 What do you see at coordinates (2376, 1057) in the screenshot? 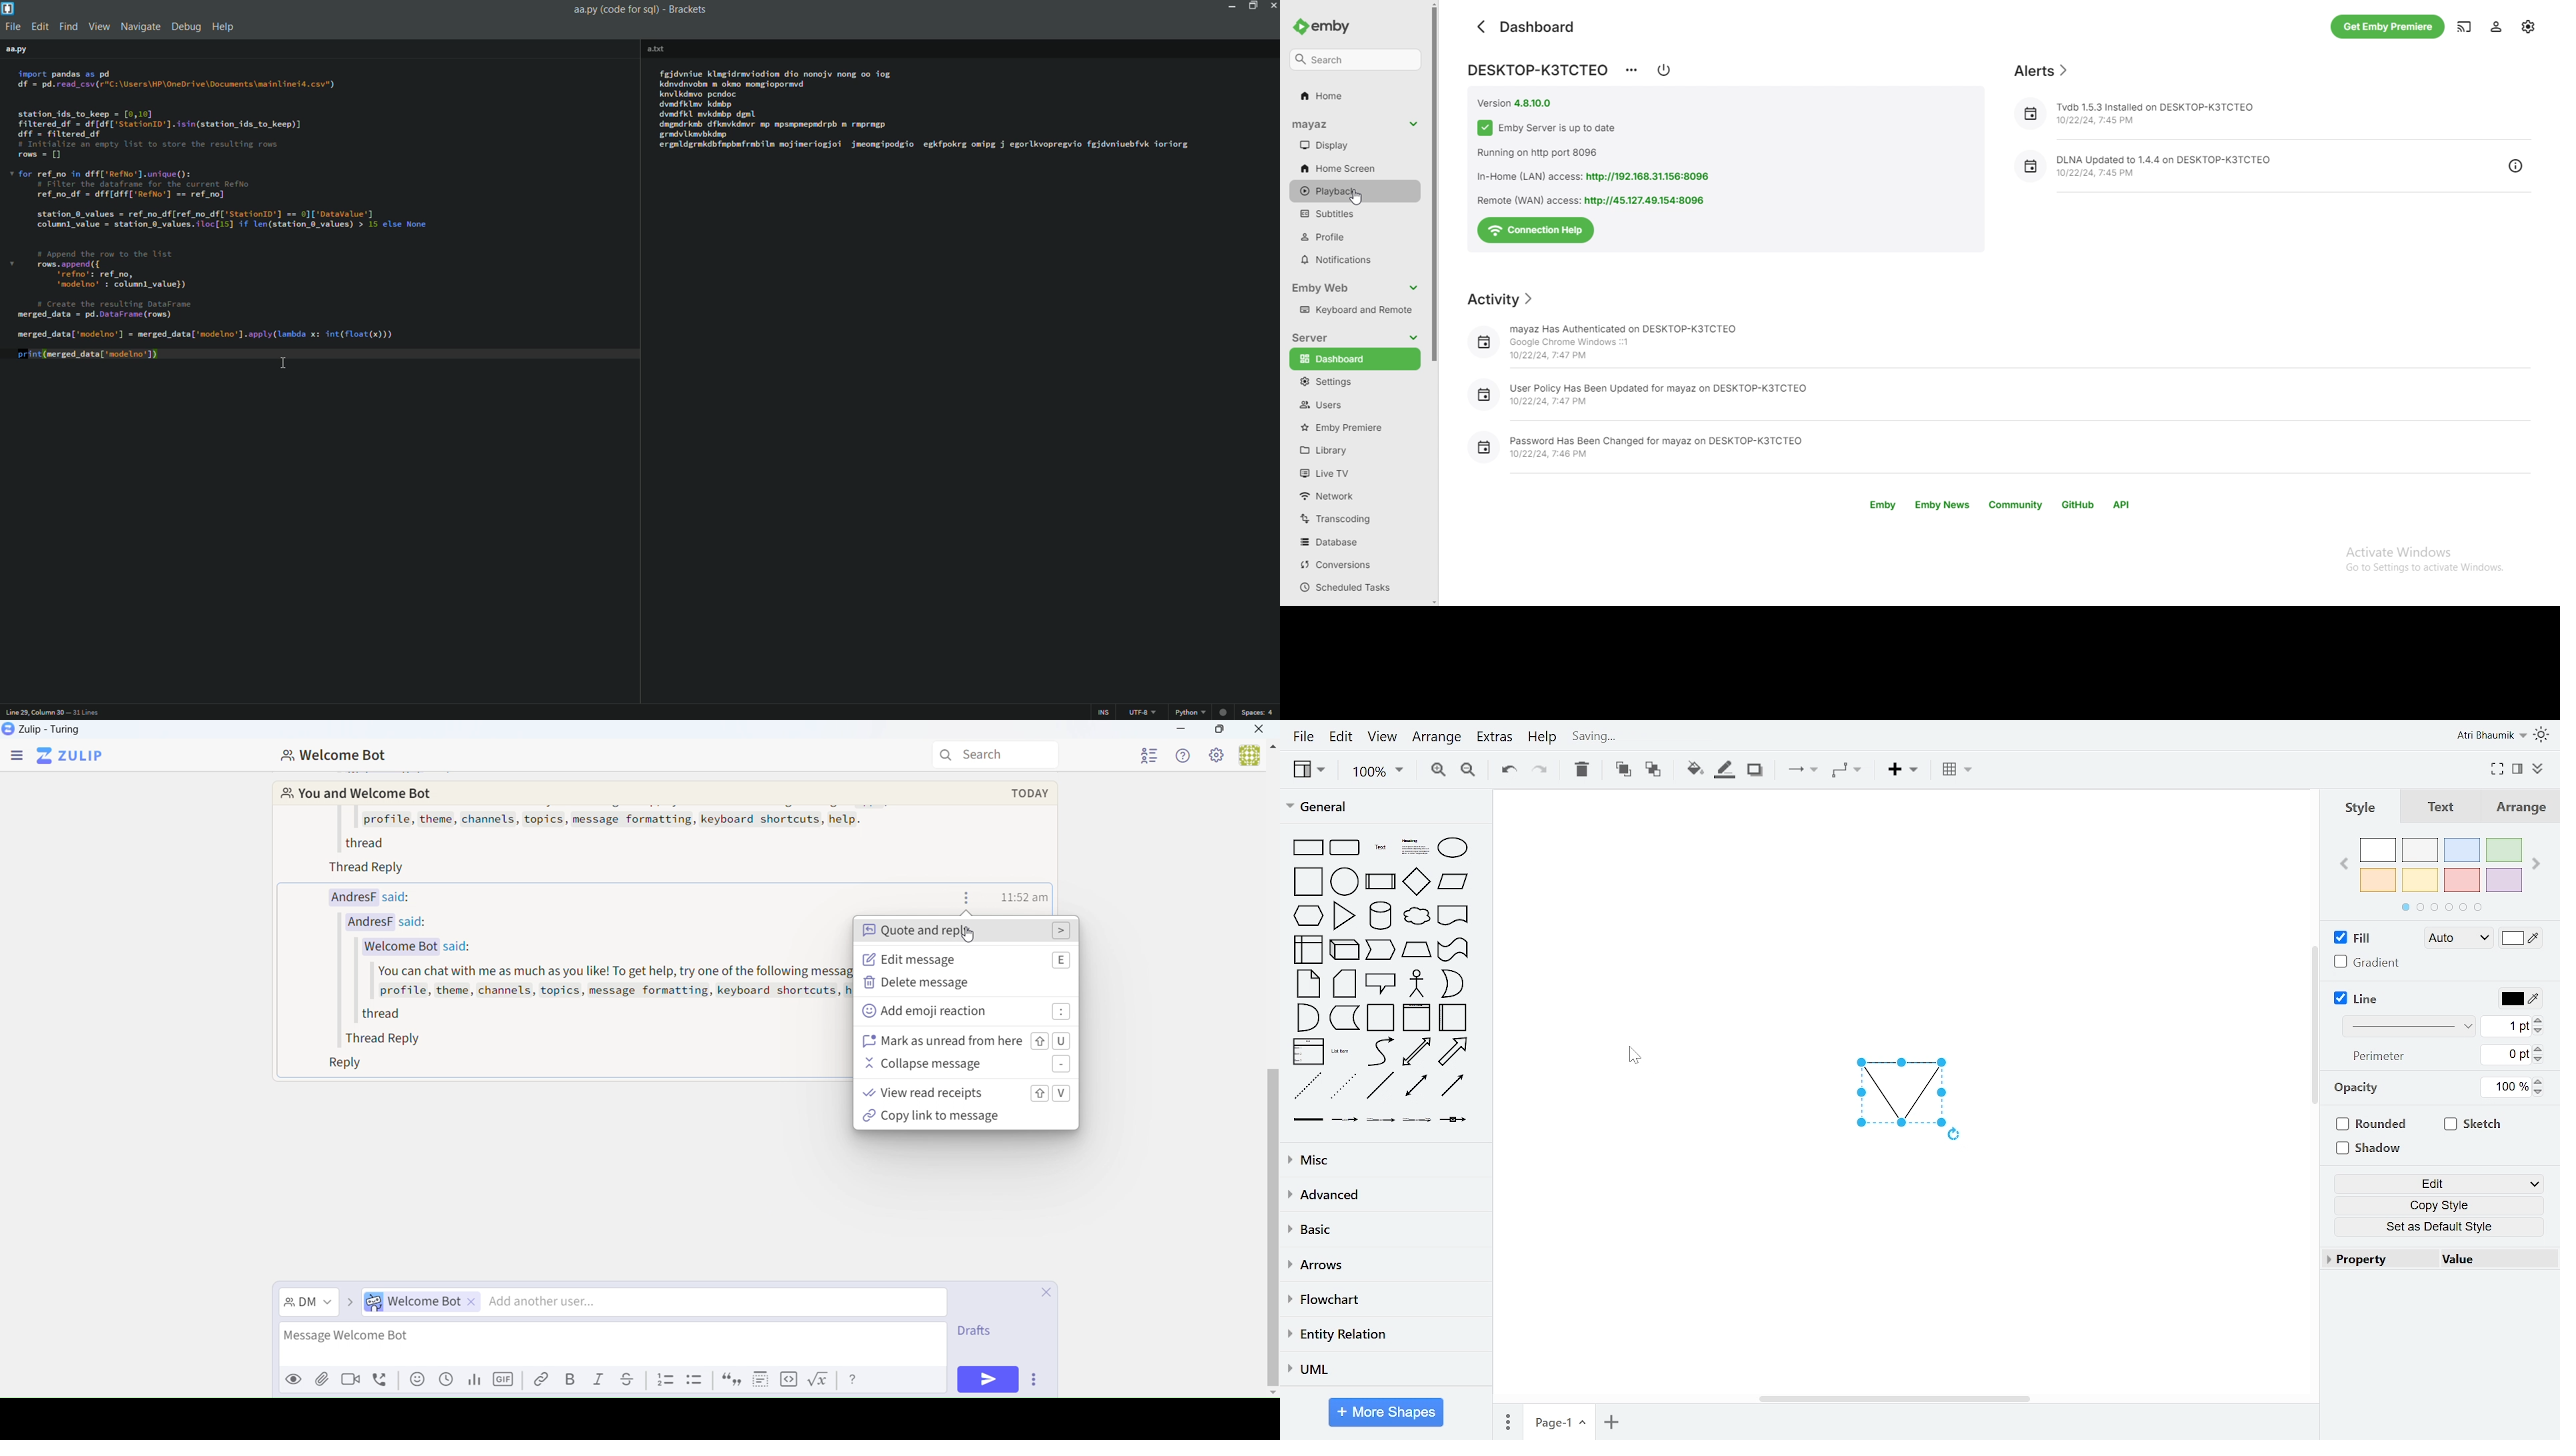
I see `perimeter` at bounding box center [2376, 1057].